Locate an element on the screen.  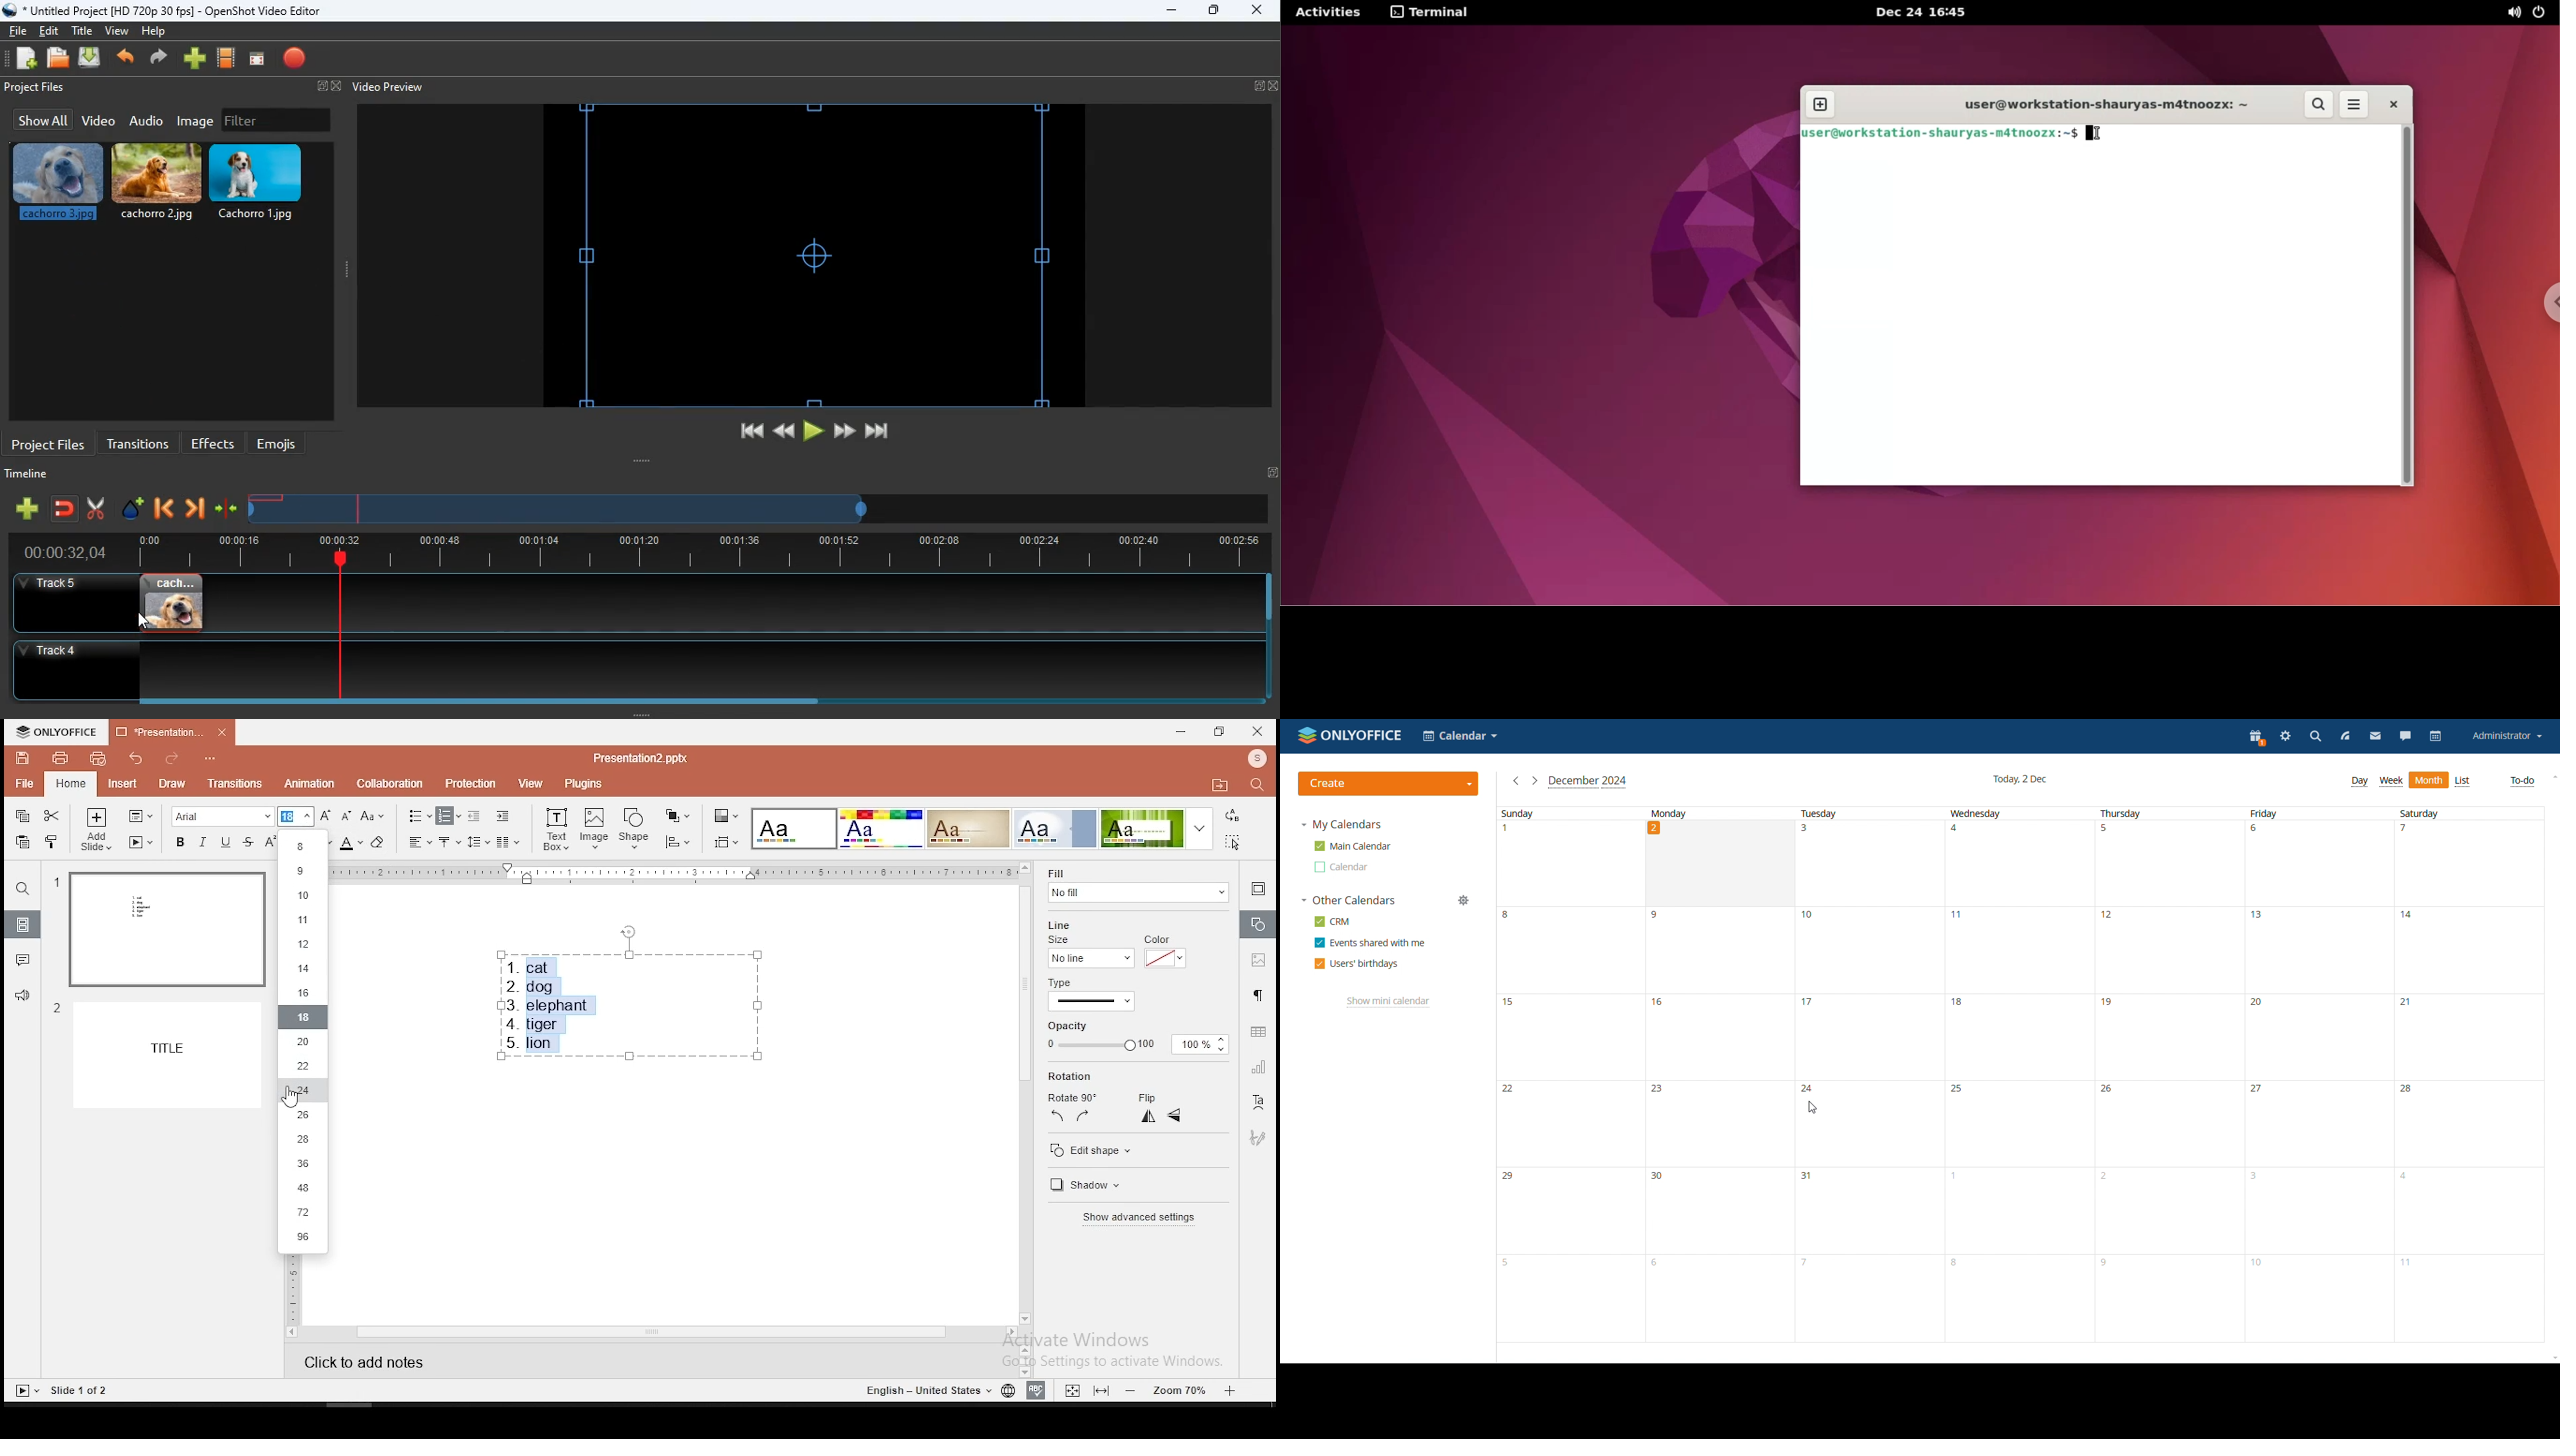
theme  is located at coordinates (1156, 829).